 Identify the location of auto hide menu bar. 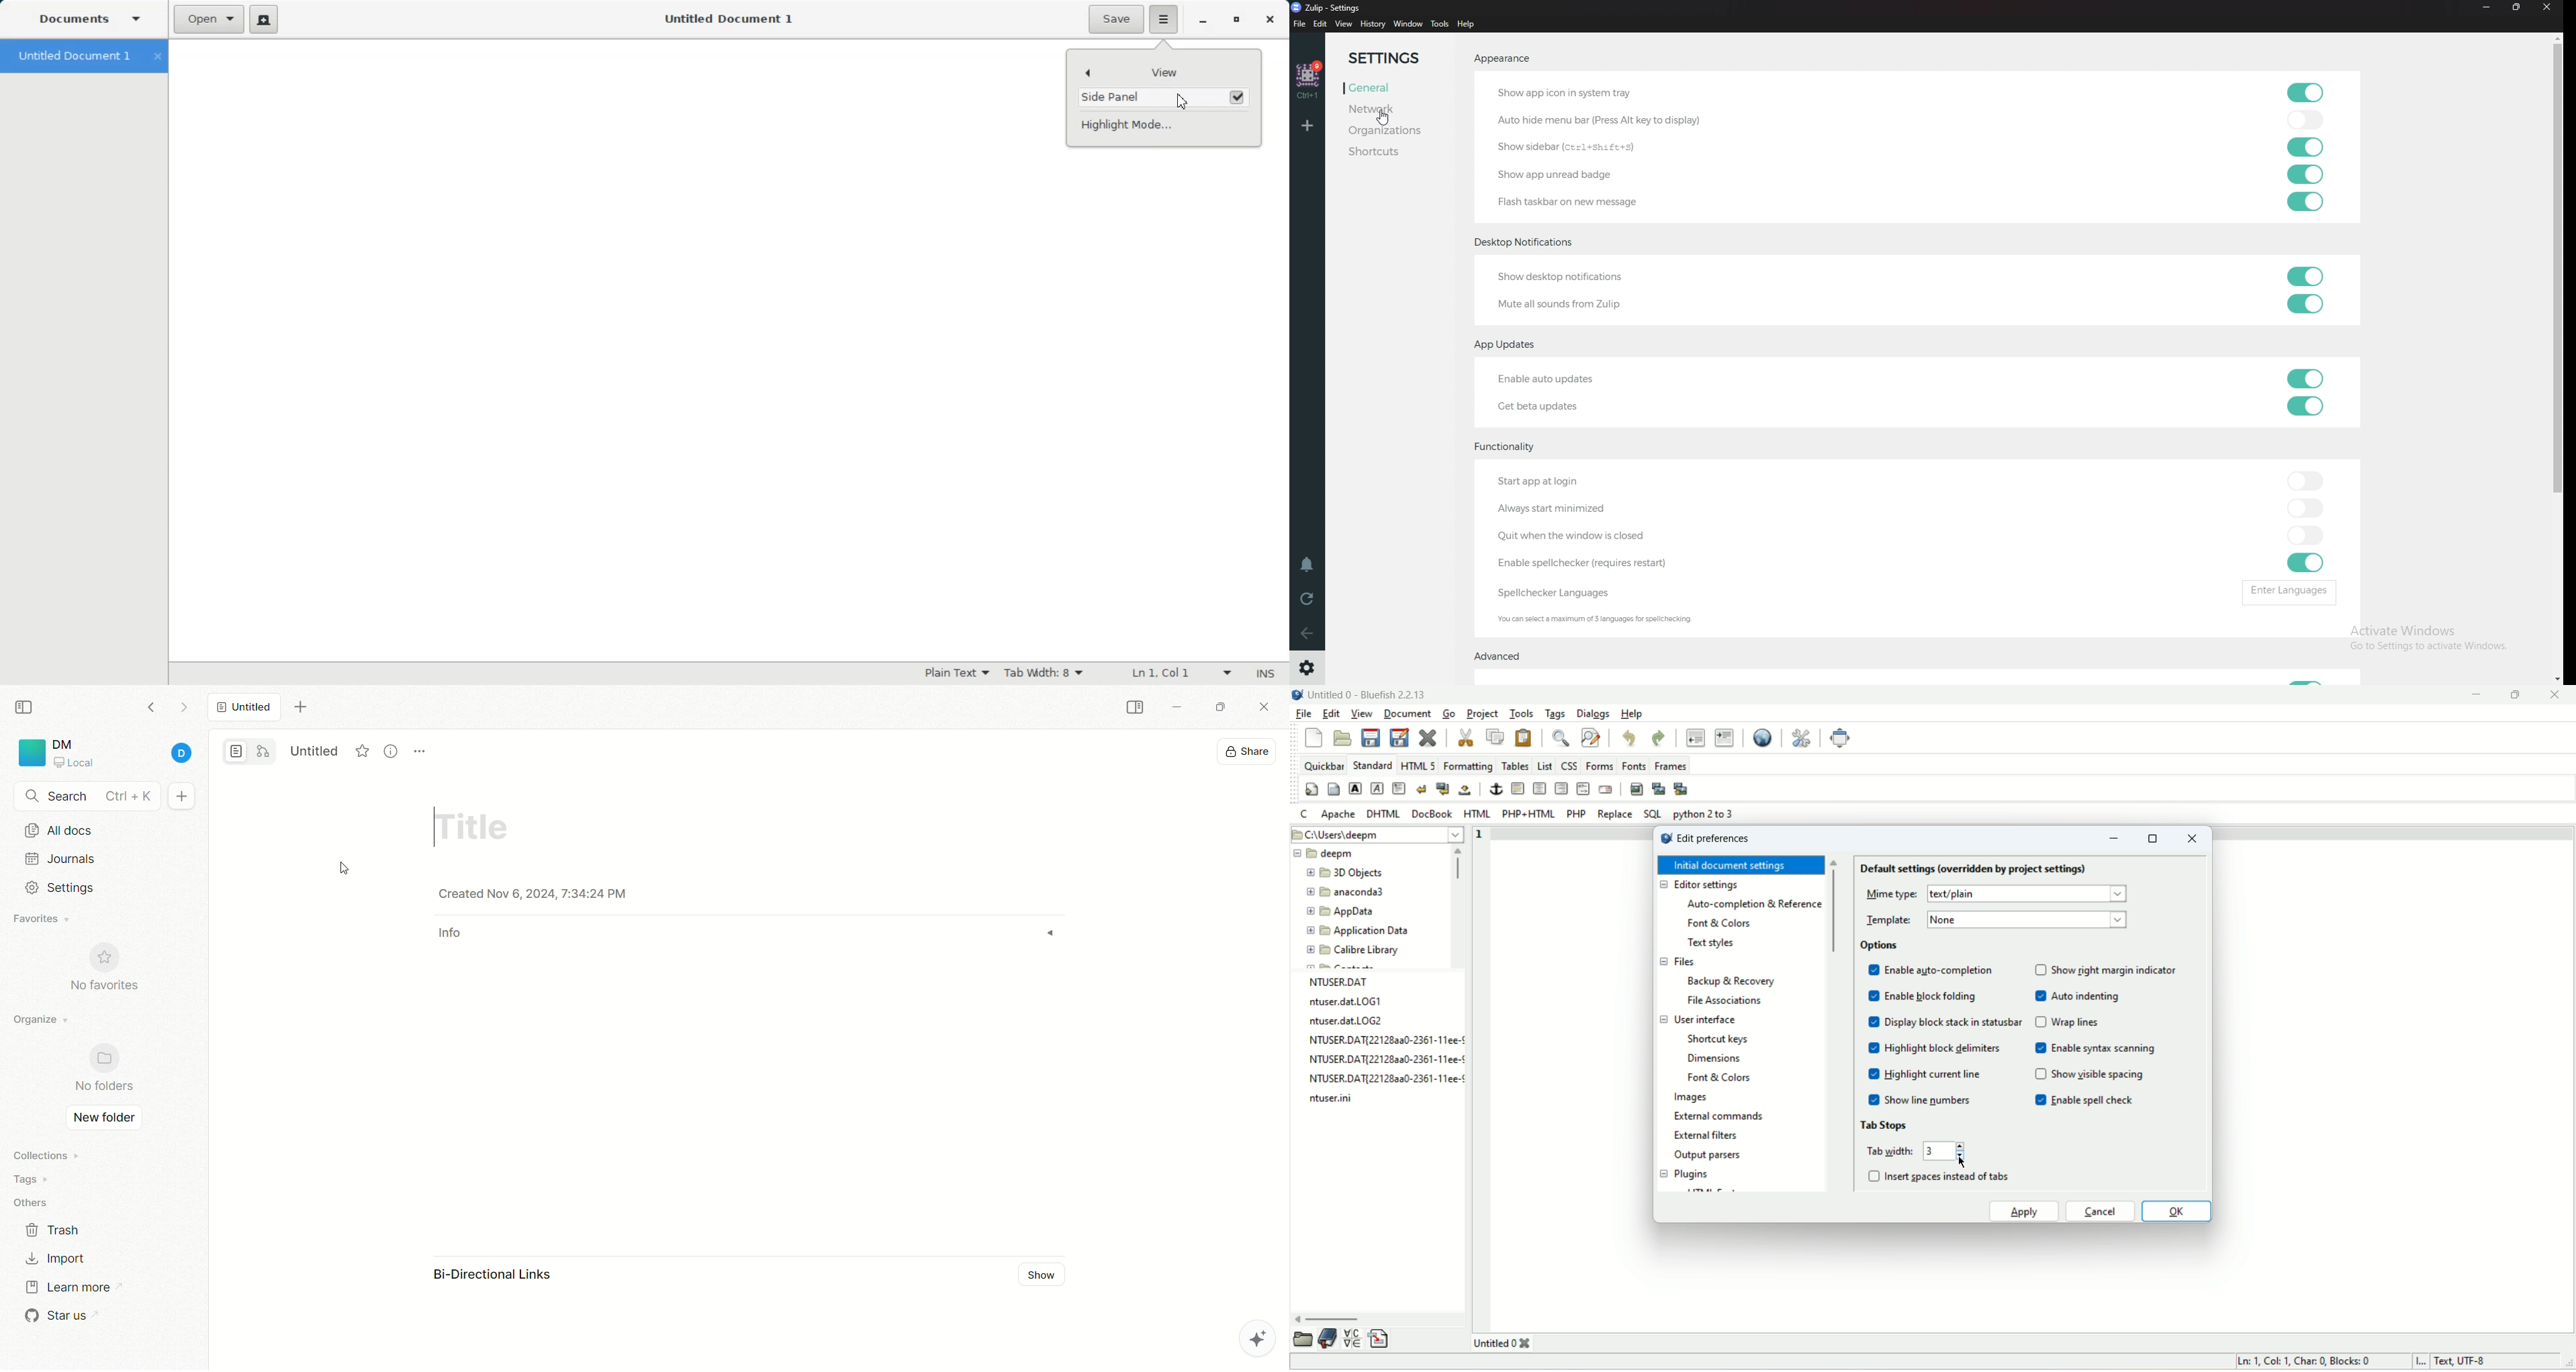
(1599, 119).